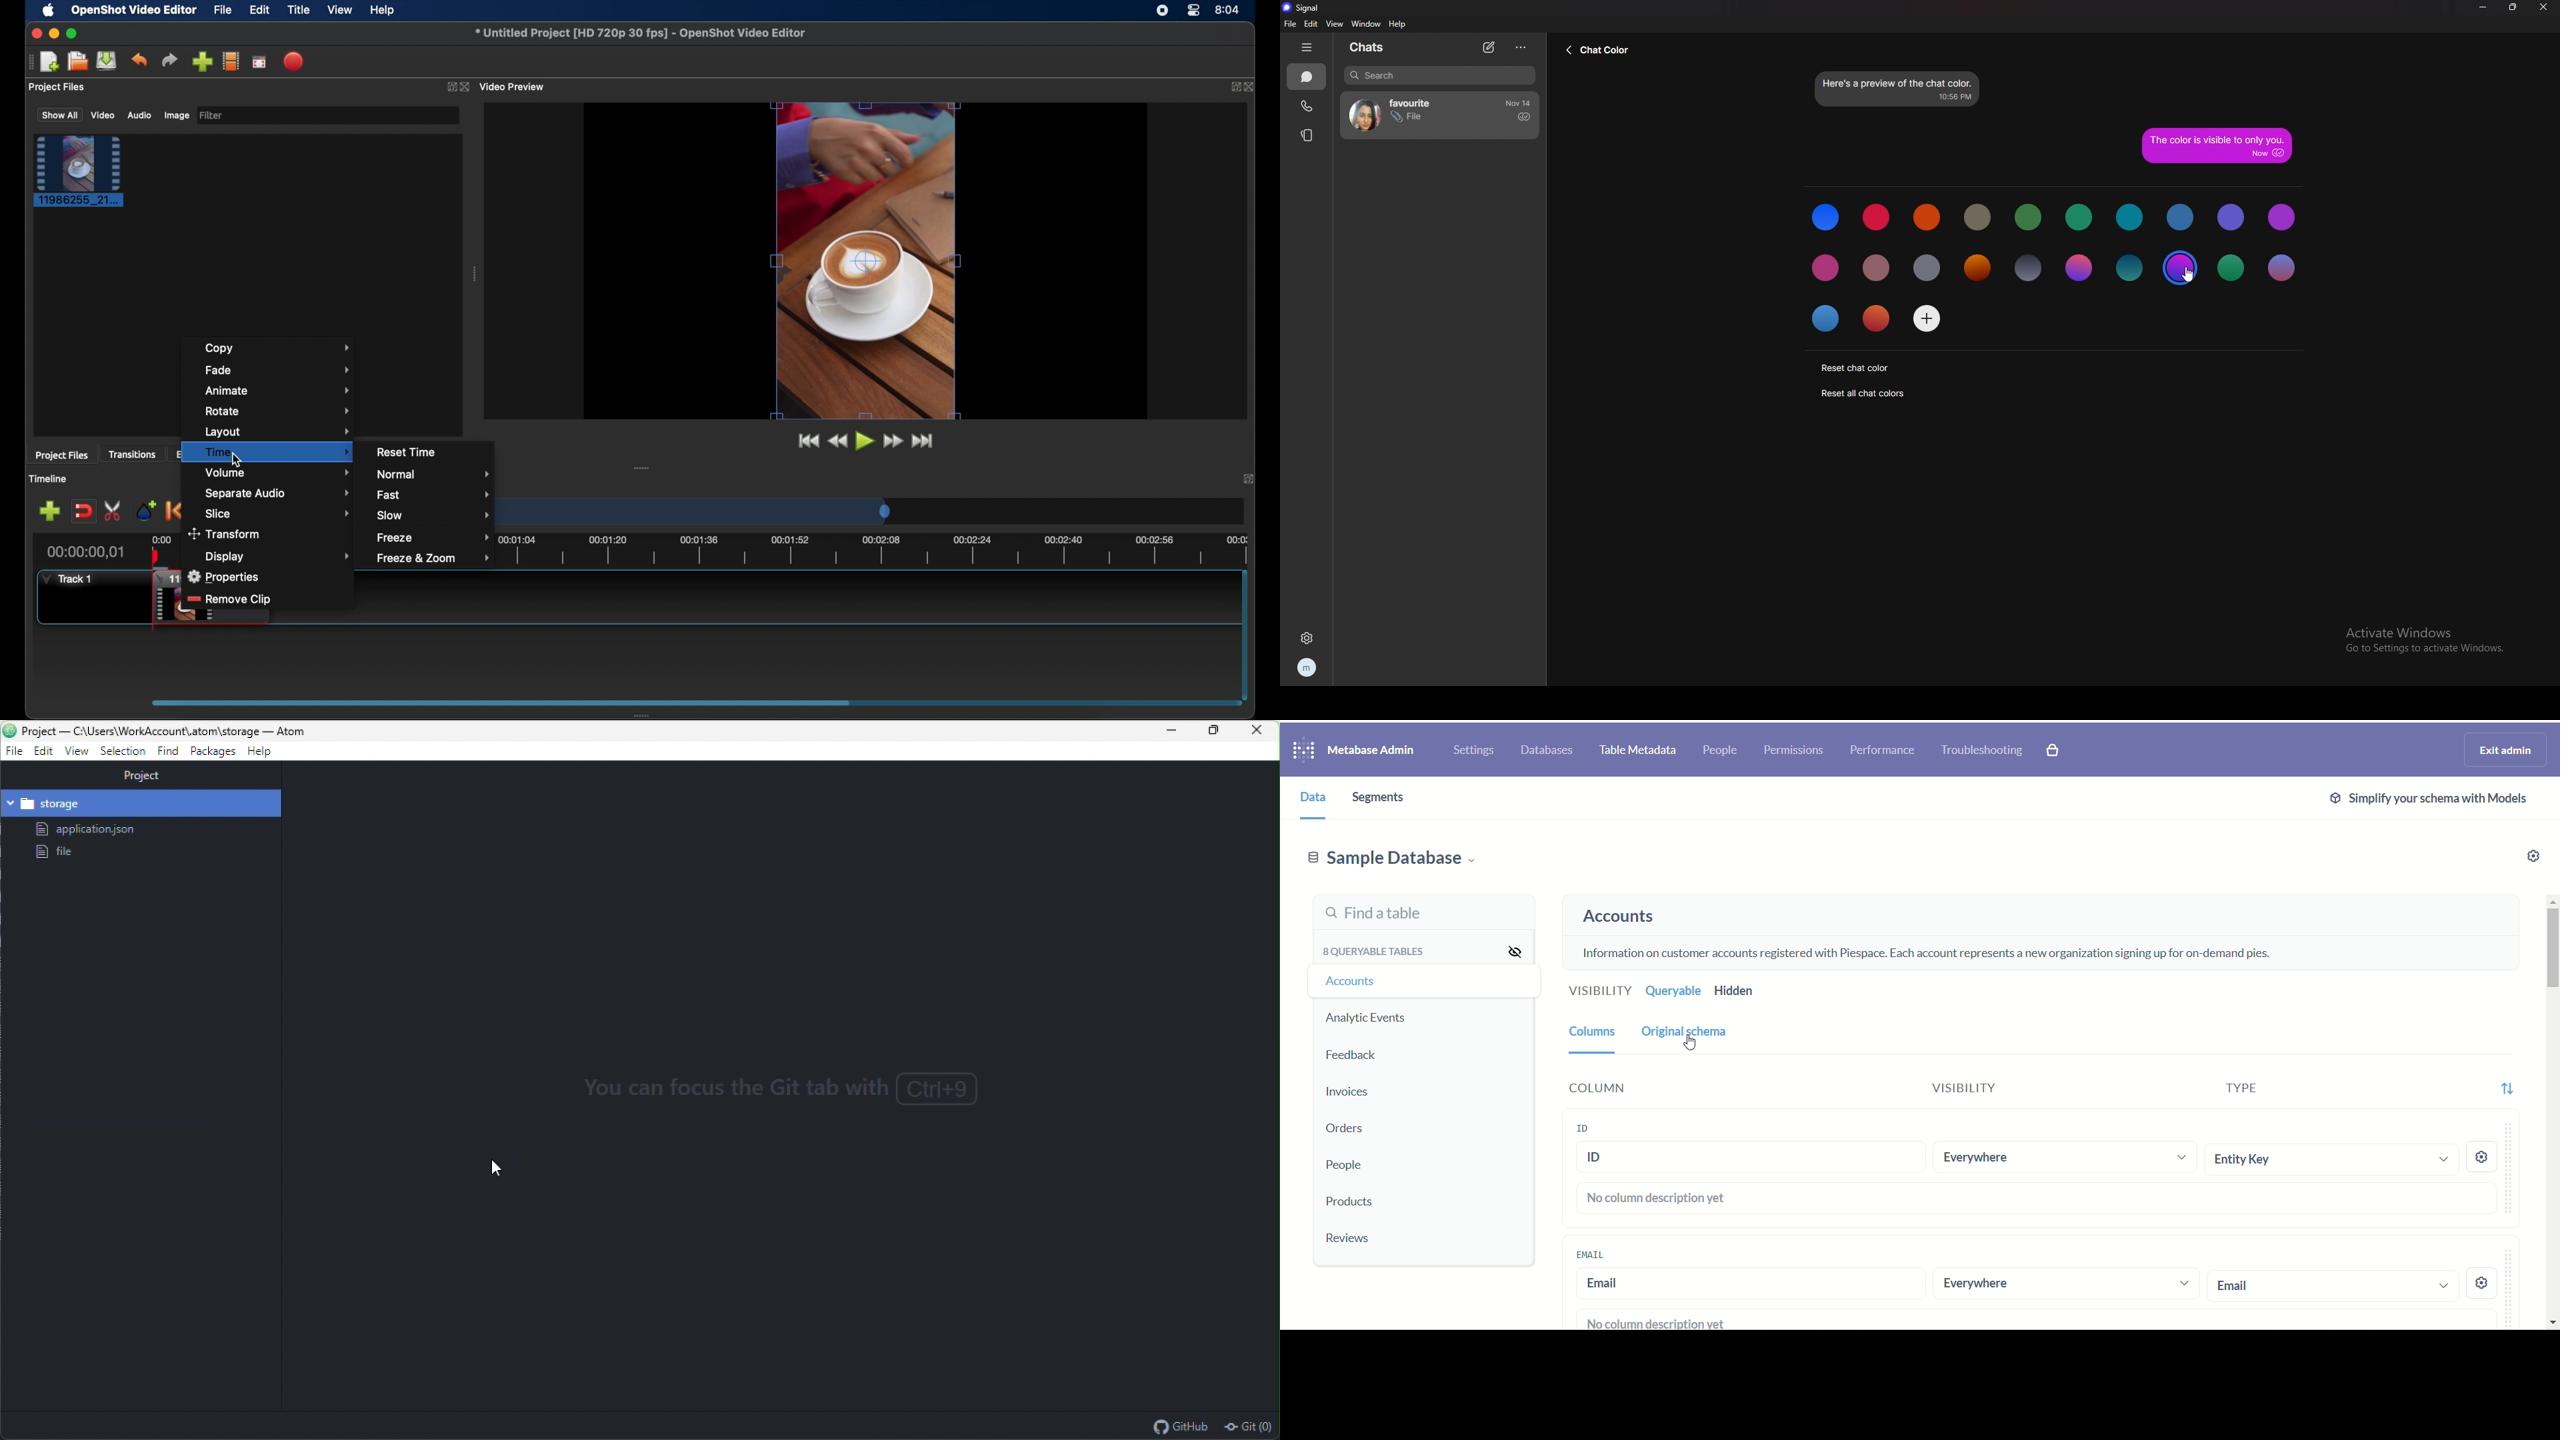 Image resolution: width=2576 pixels, height=1456 pixels. I want to click on back, so click(1601, 51).